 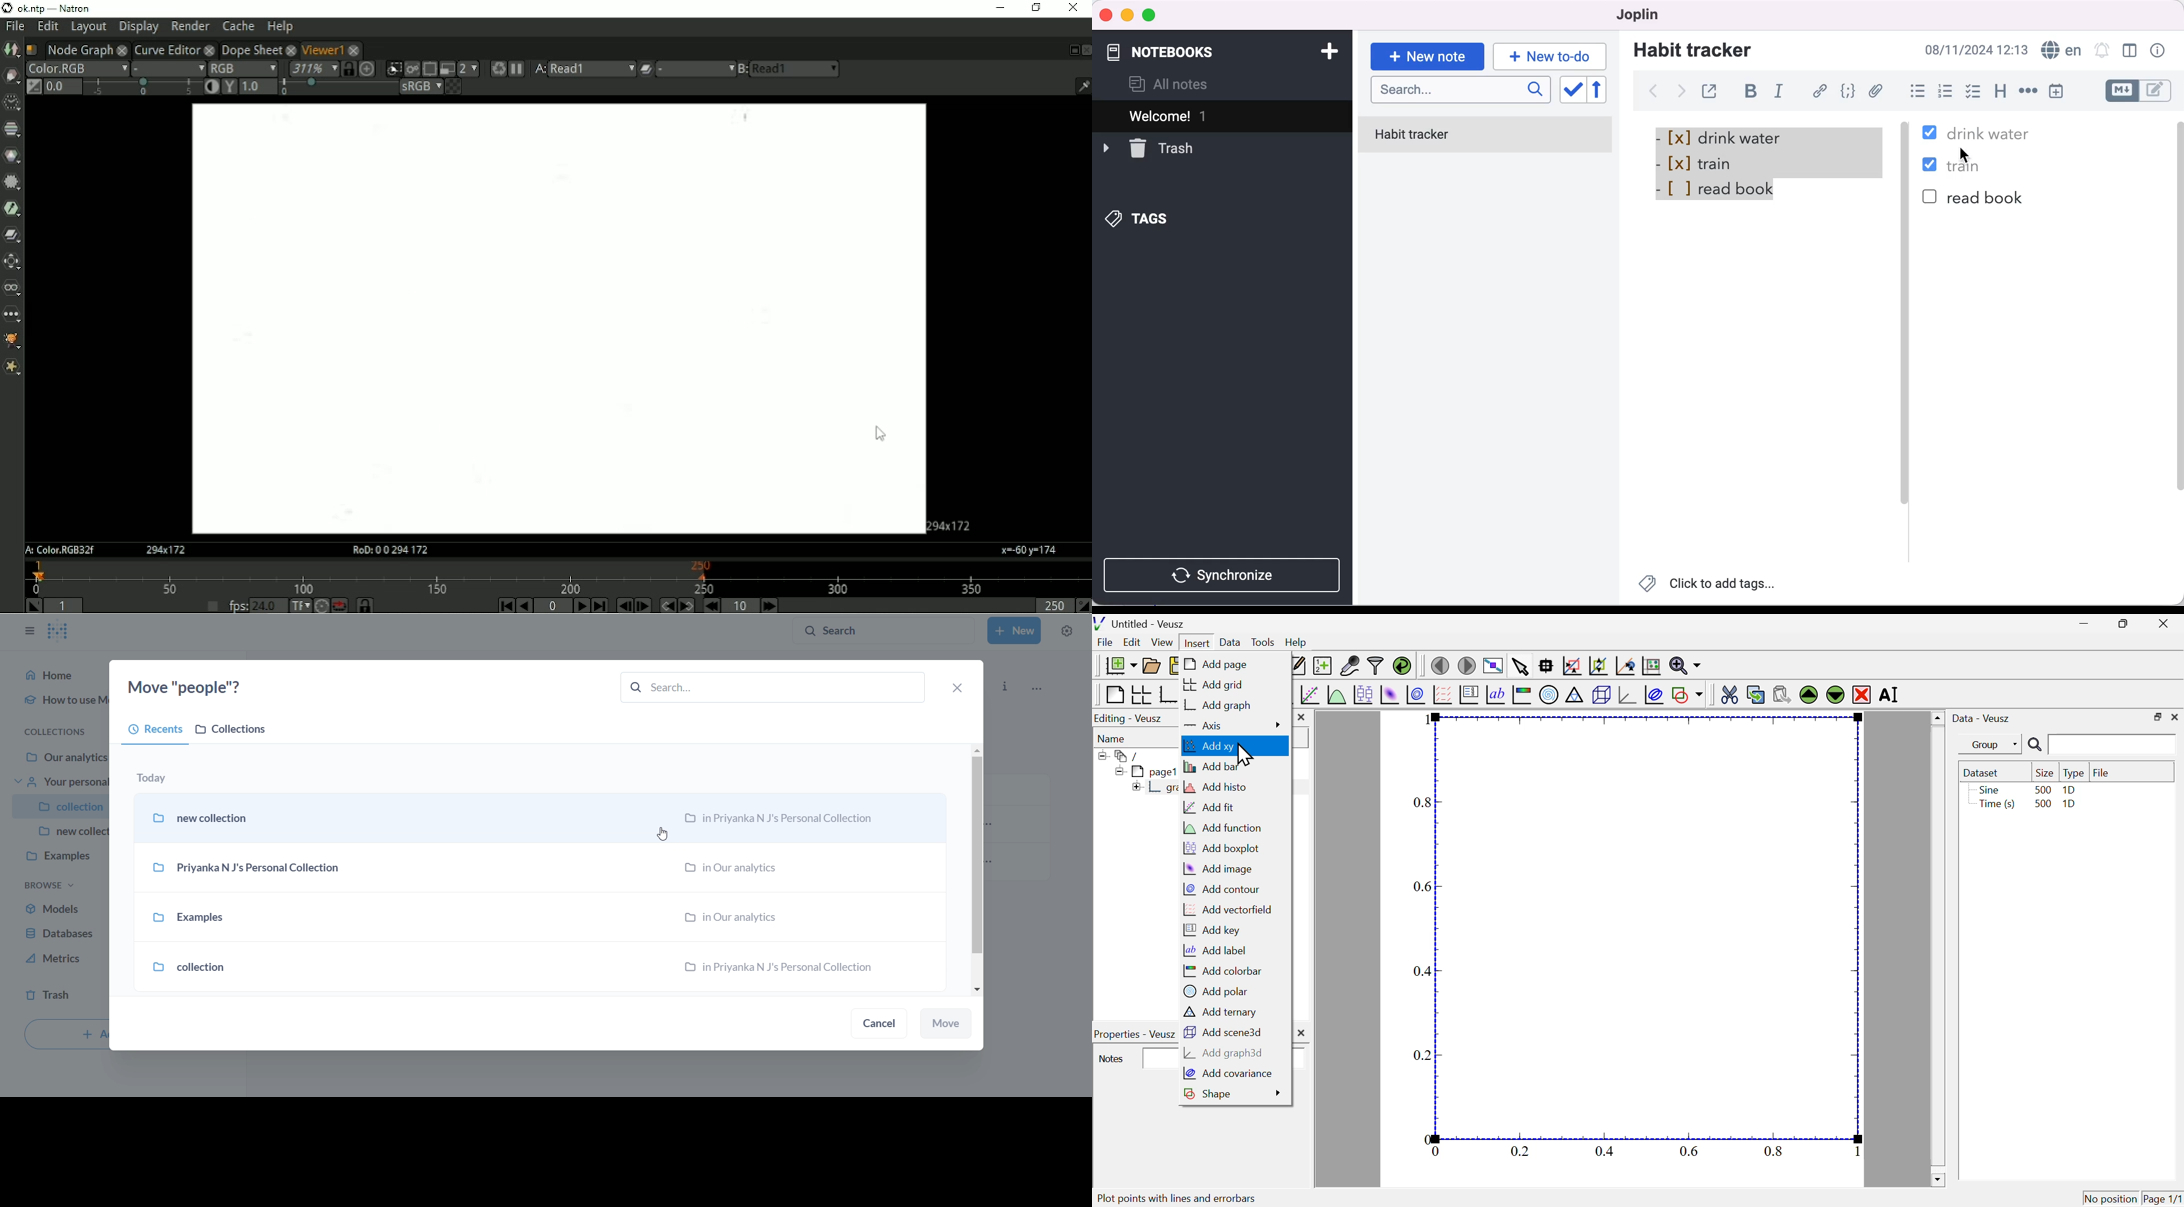 What do you see at coordinates (1966, 155) in the screenshot?
I see `cursor` at bounding box center [1966, 155].